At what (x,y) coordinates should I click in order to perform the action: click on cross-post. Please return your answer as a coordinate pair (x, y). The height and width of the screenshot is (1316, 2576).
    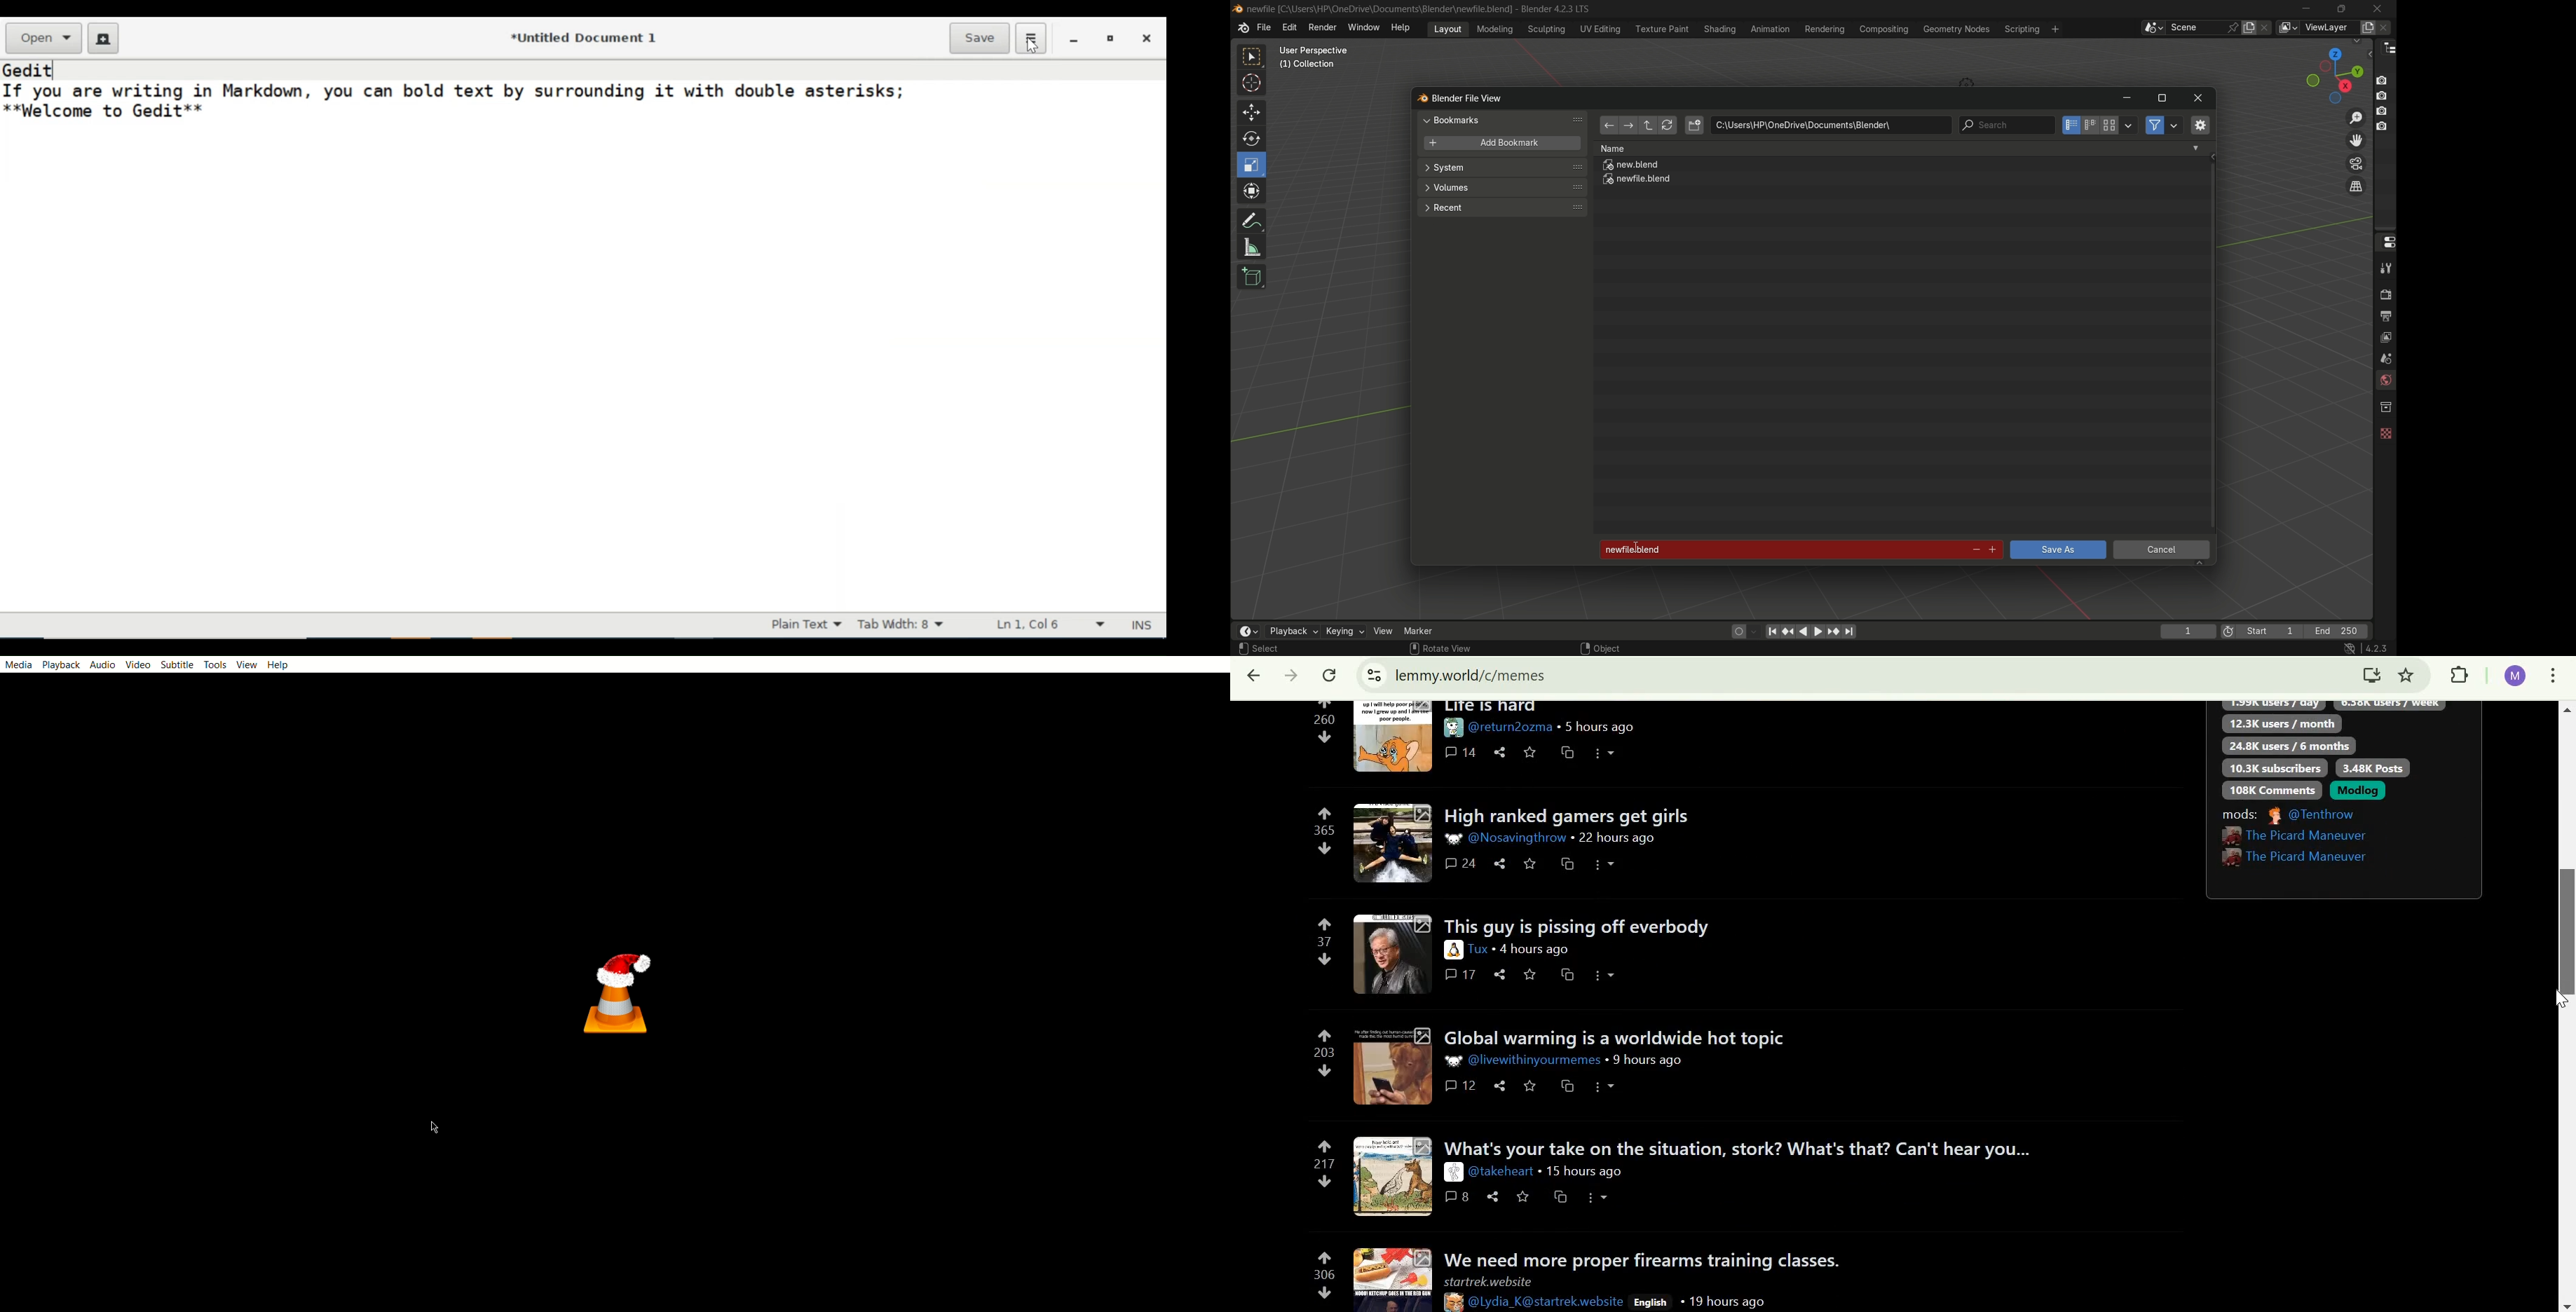
    Looking at the image, I should click on (1567, 974).